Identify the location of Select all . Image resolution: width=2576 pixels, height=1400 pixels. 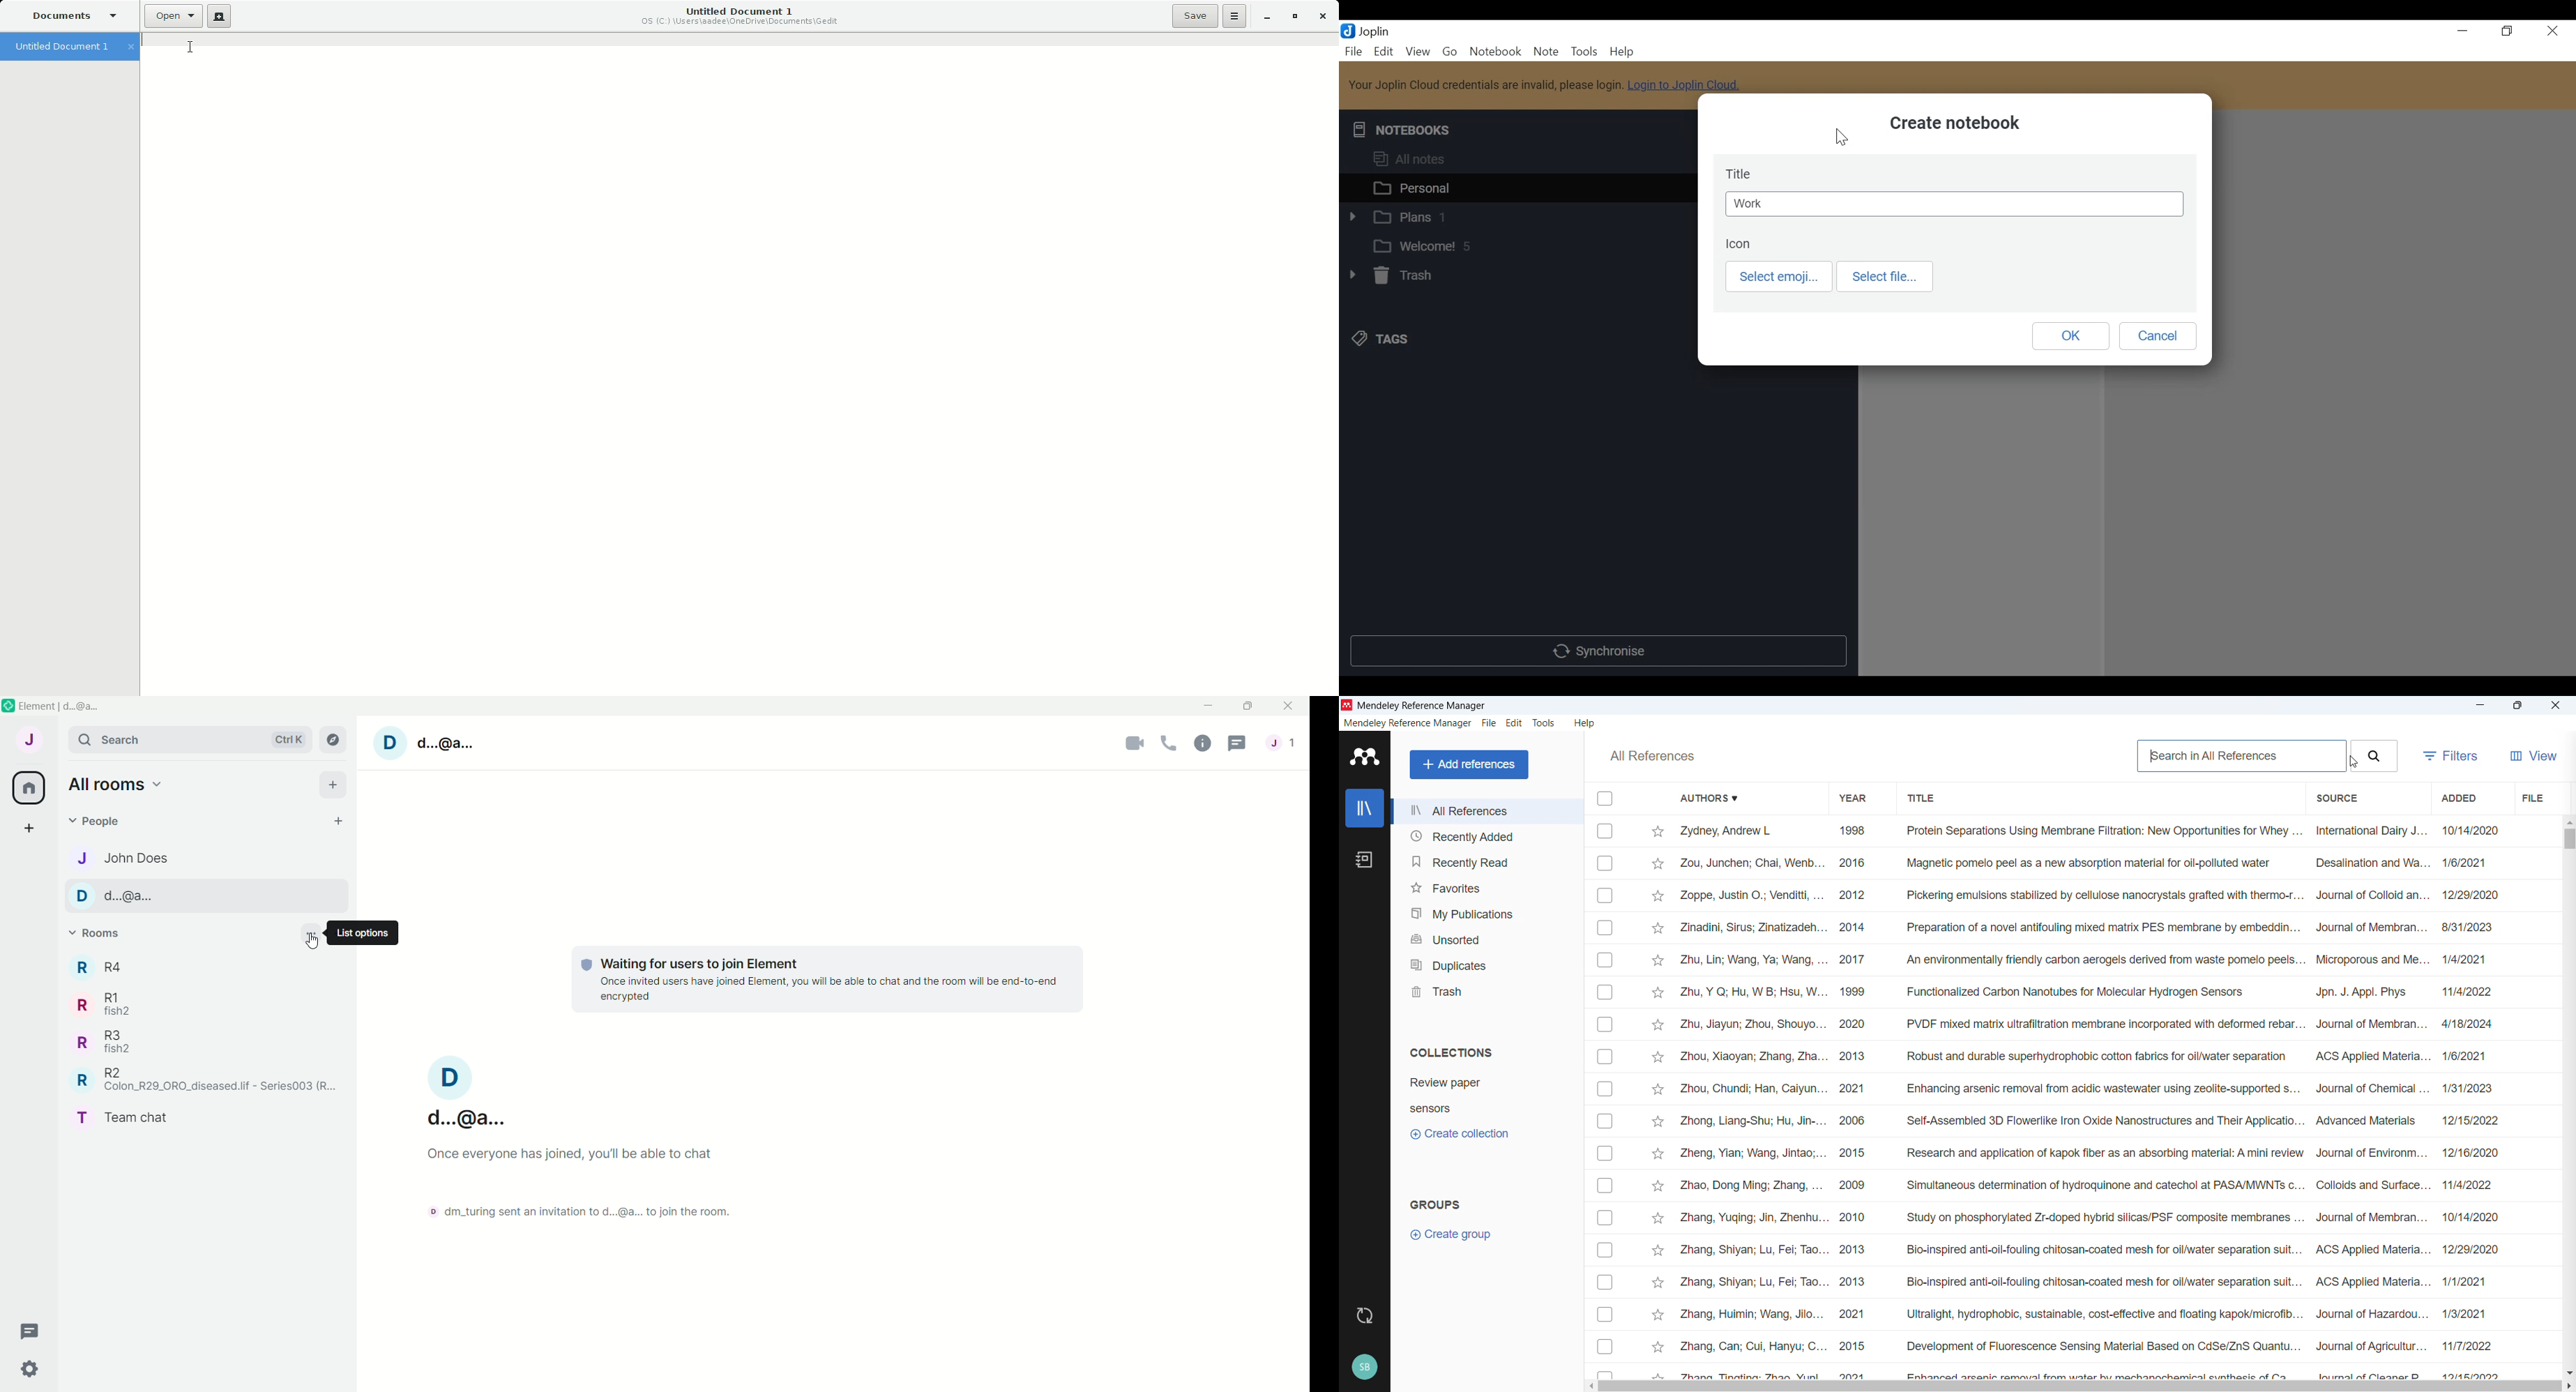
(1606, 798).